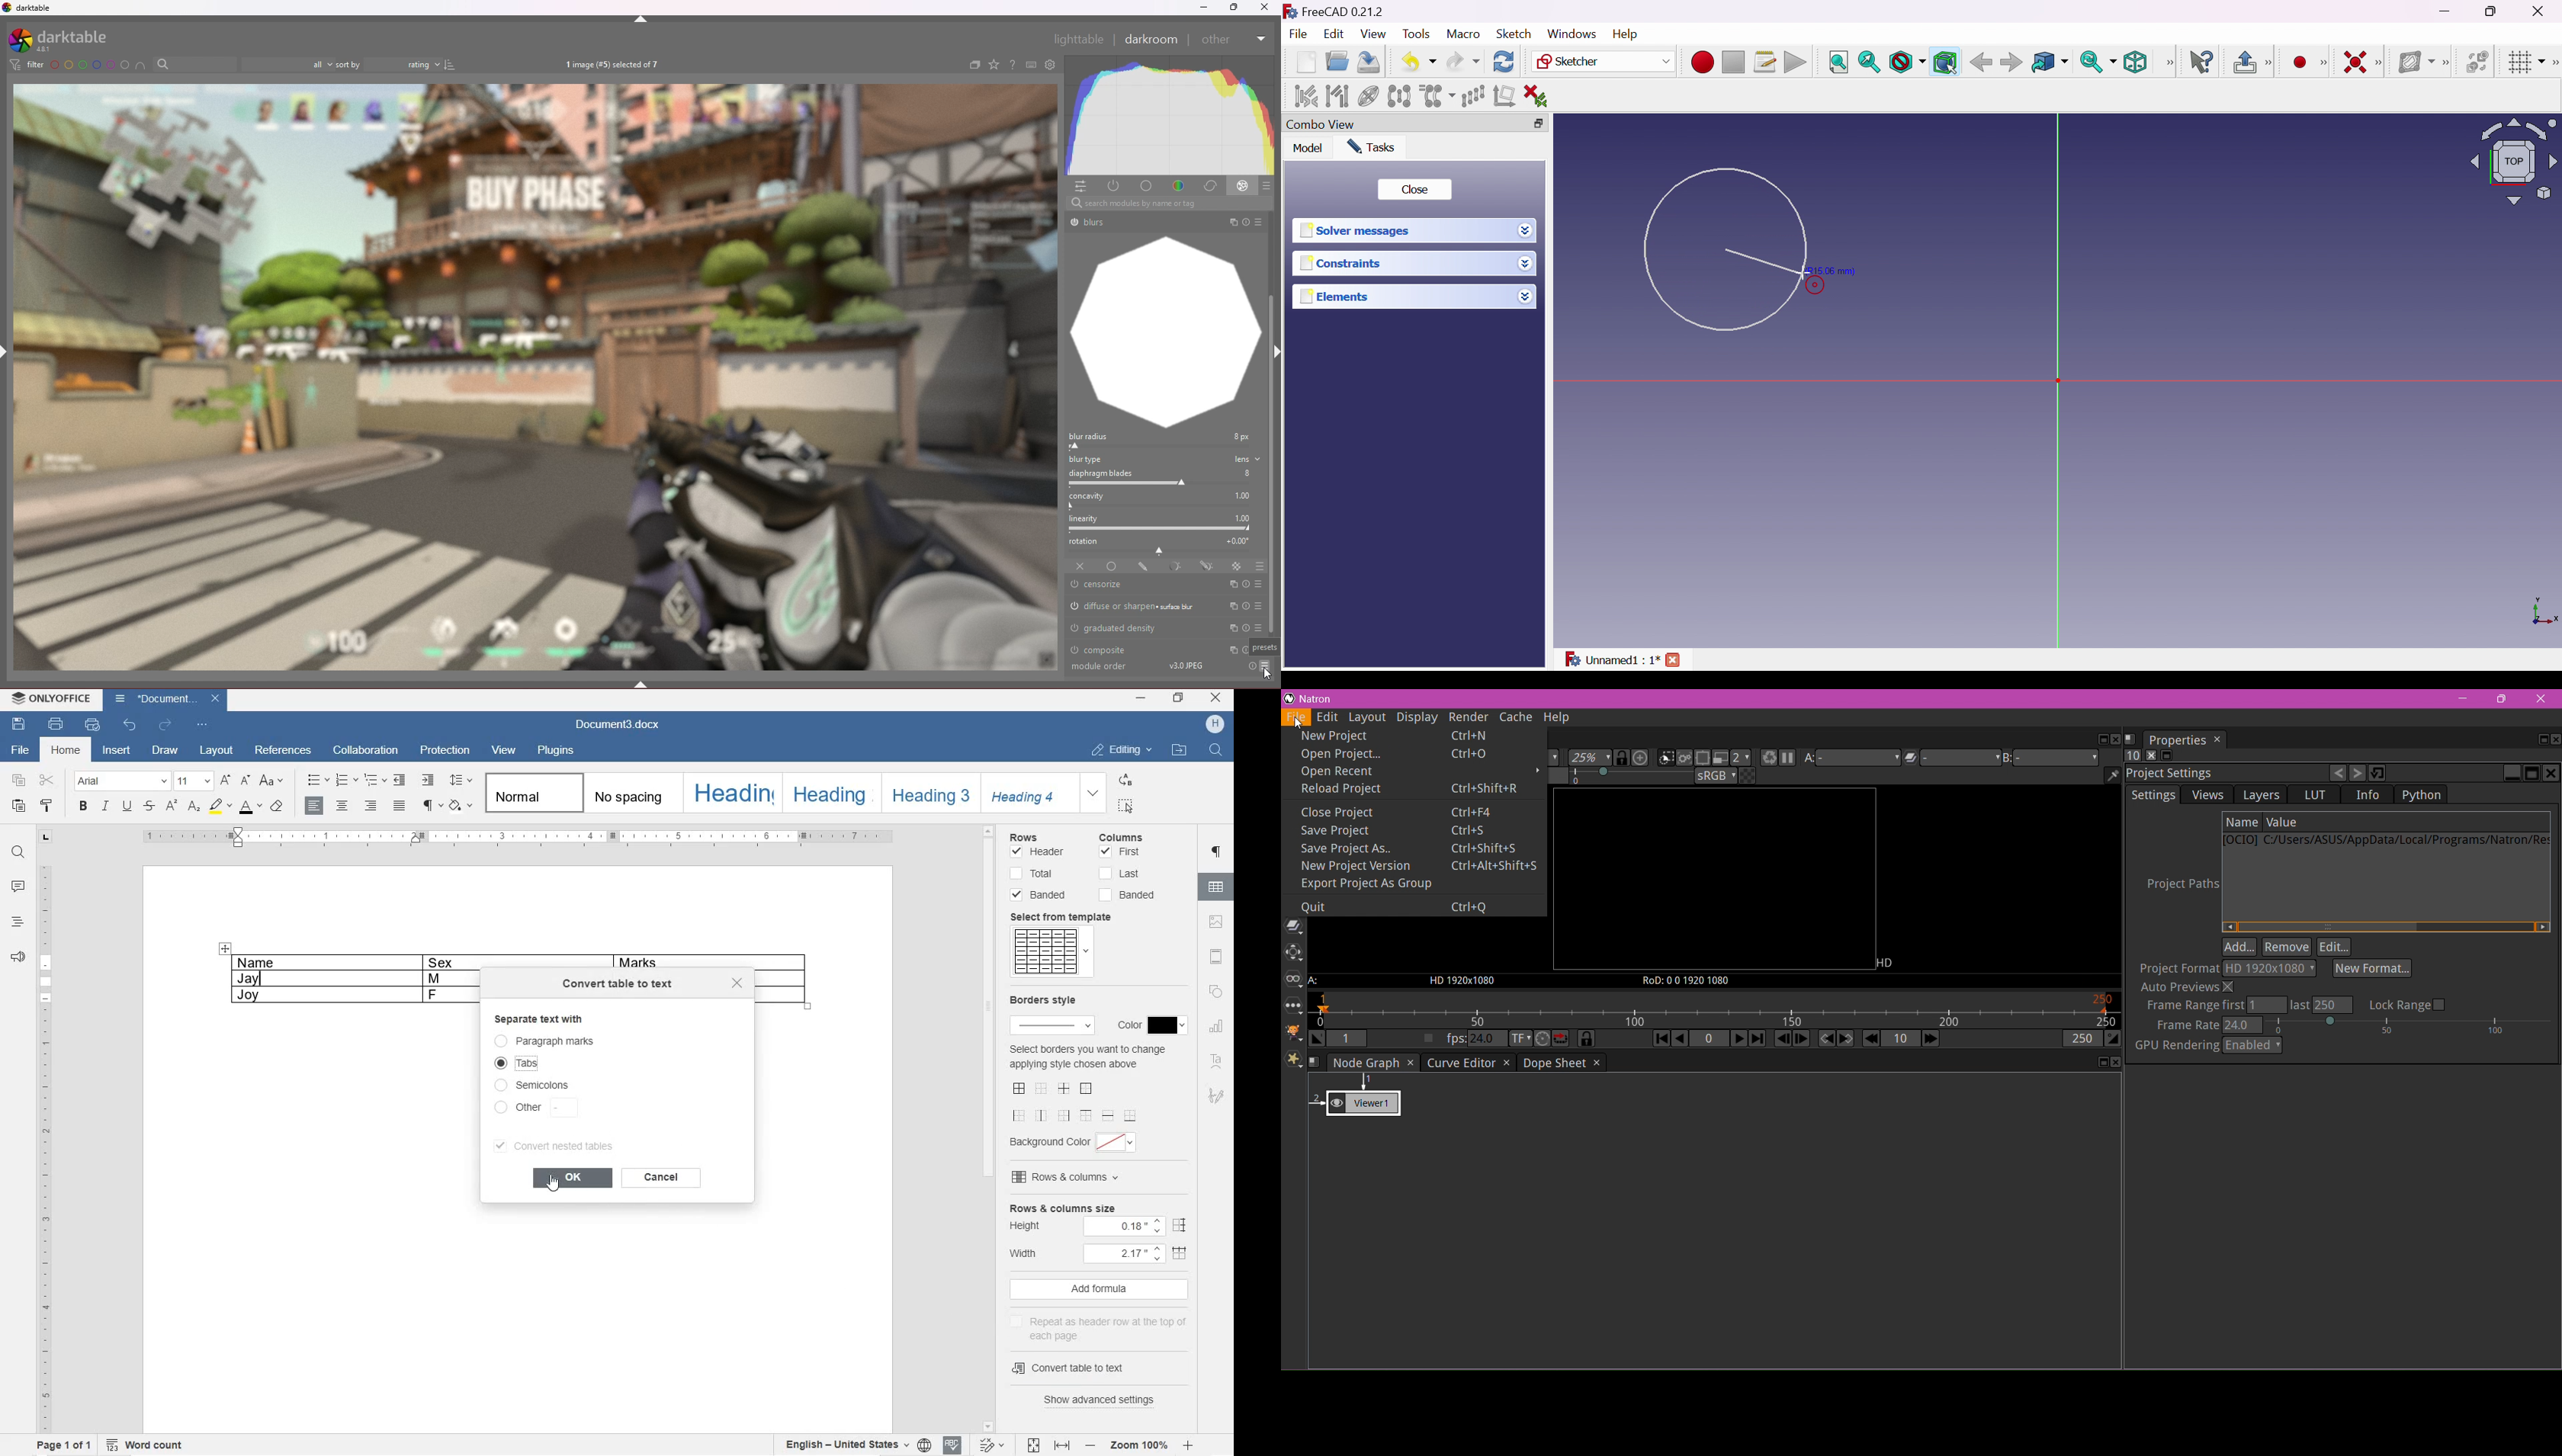 This screenshot has height=1456, width=2576. What do you see at coordinates (43, 1146) in the screenshot?
I see `RULER` at bounding box center [43, 1146].